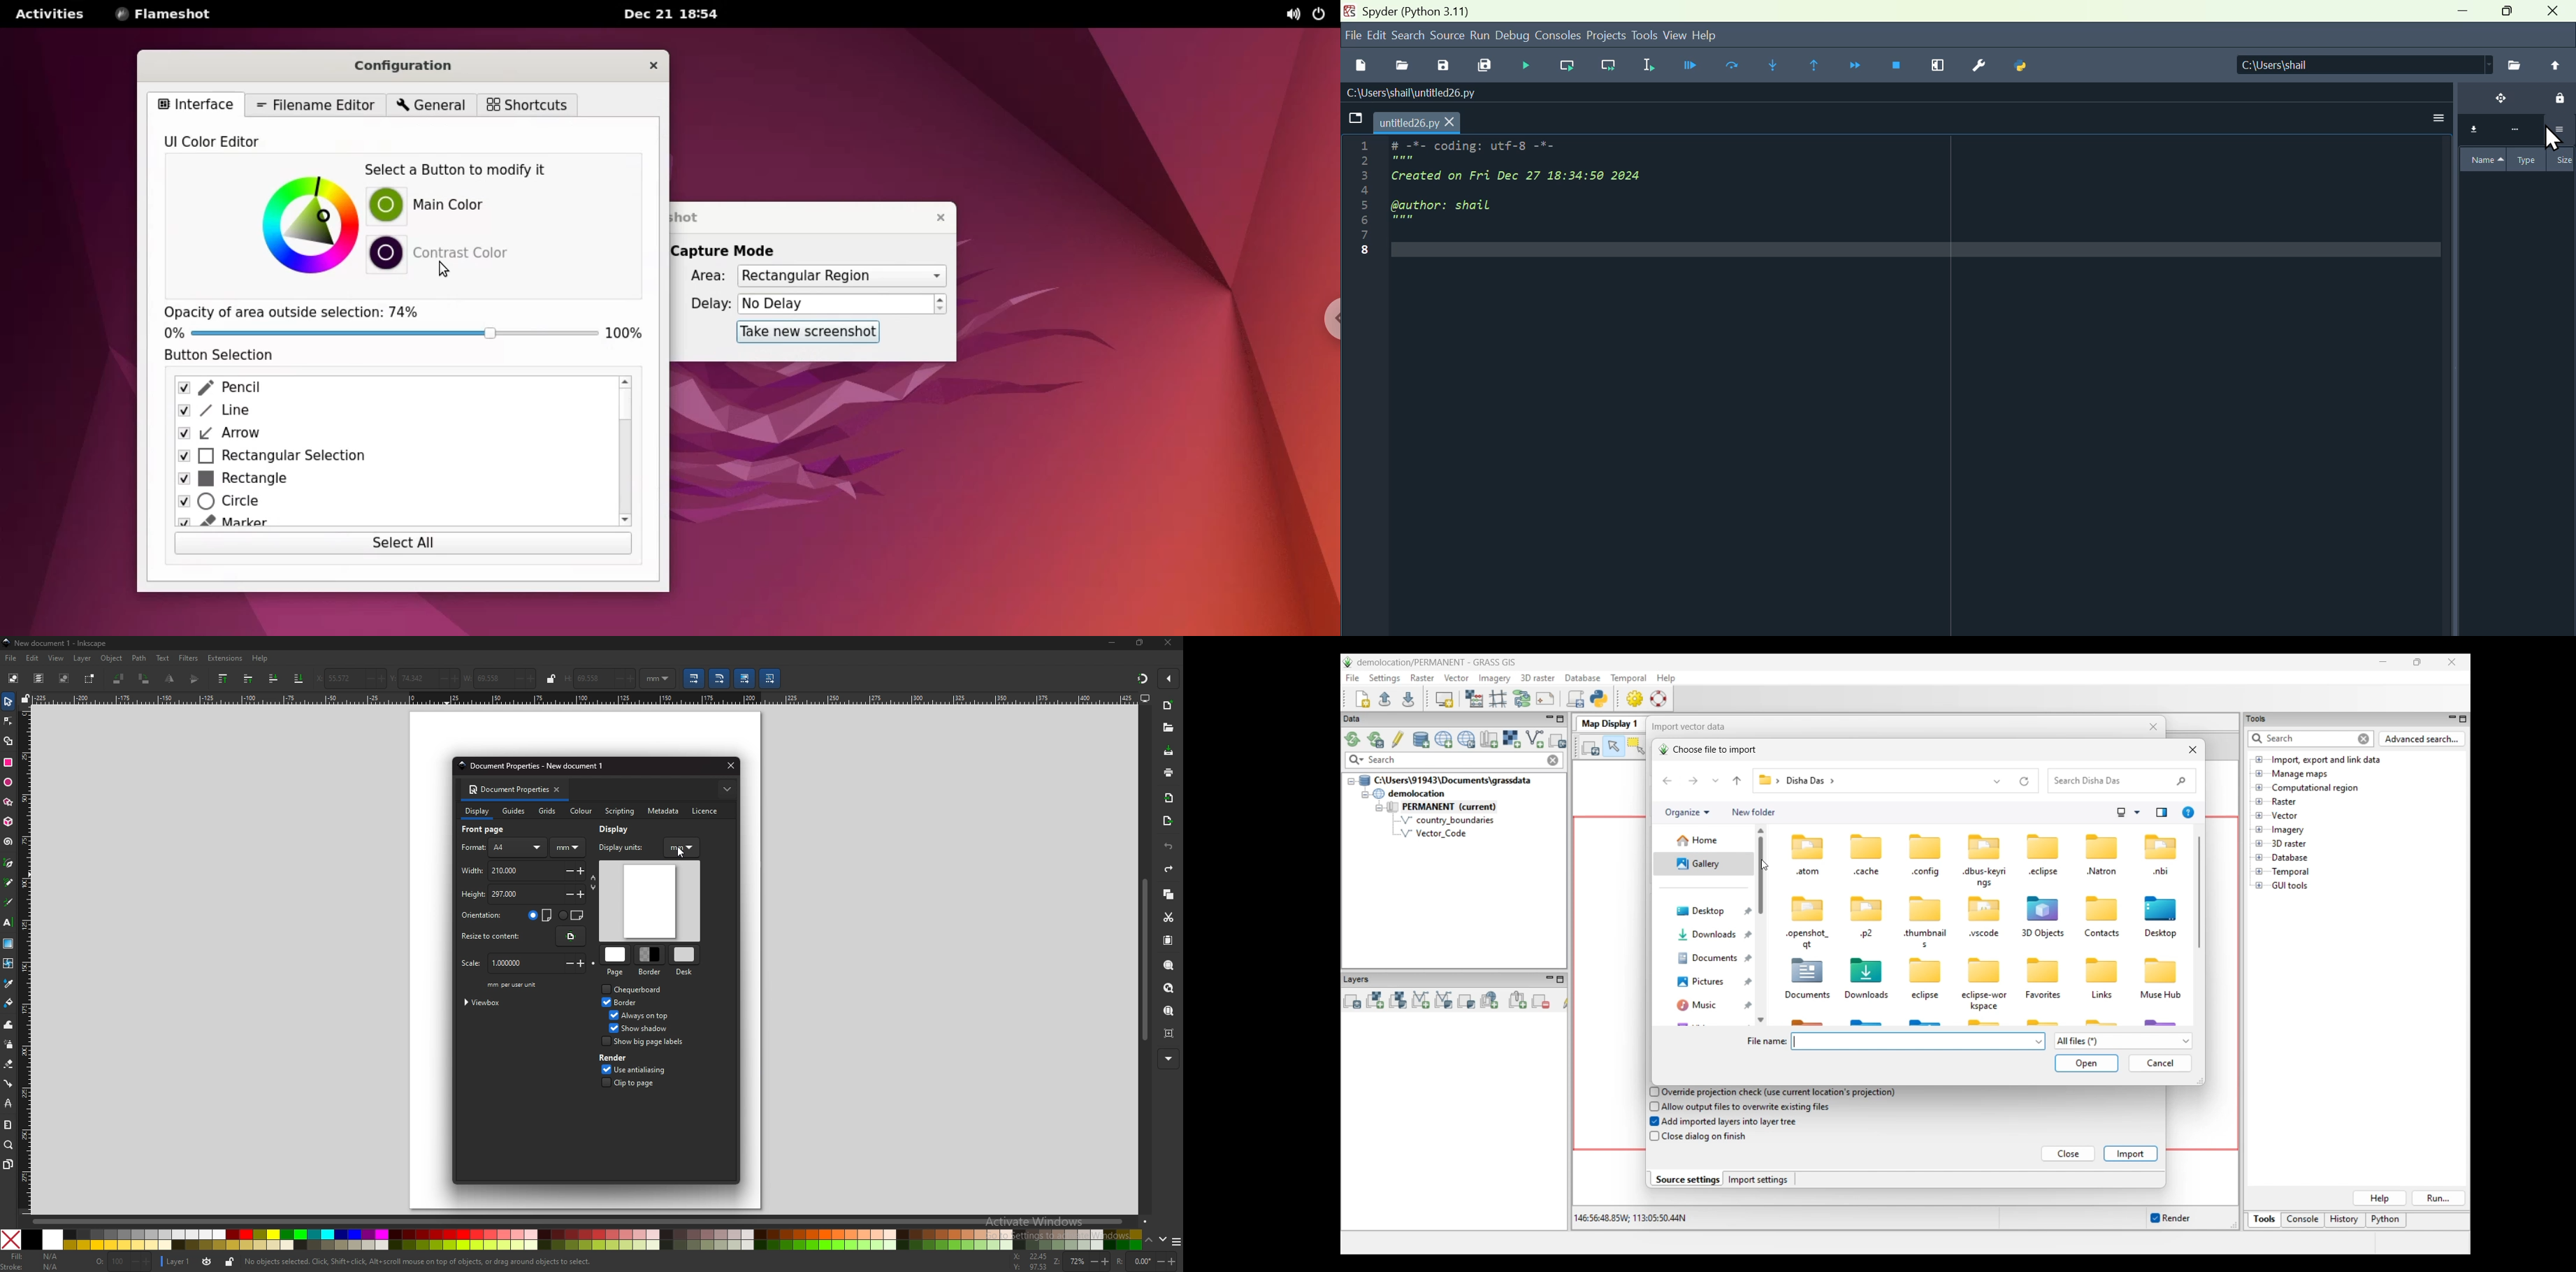 This screenshot has height=1288, width=2576. What do you see at coordinates (1899, 67) in the screenshot?
I see `Stop debugging` at bounding box center [1899, 67].